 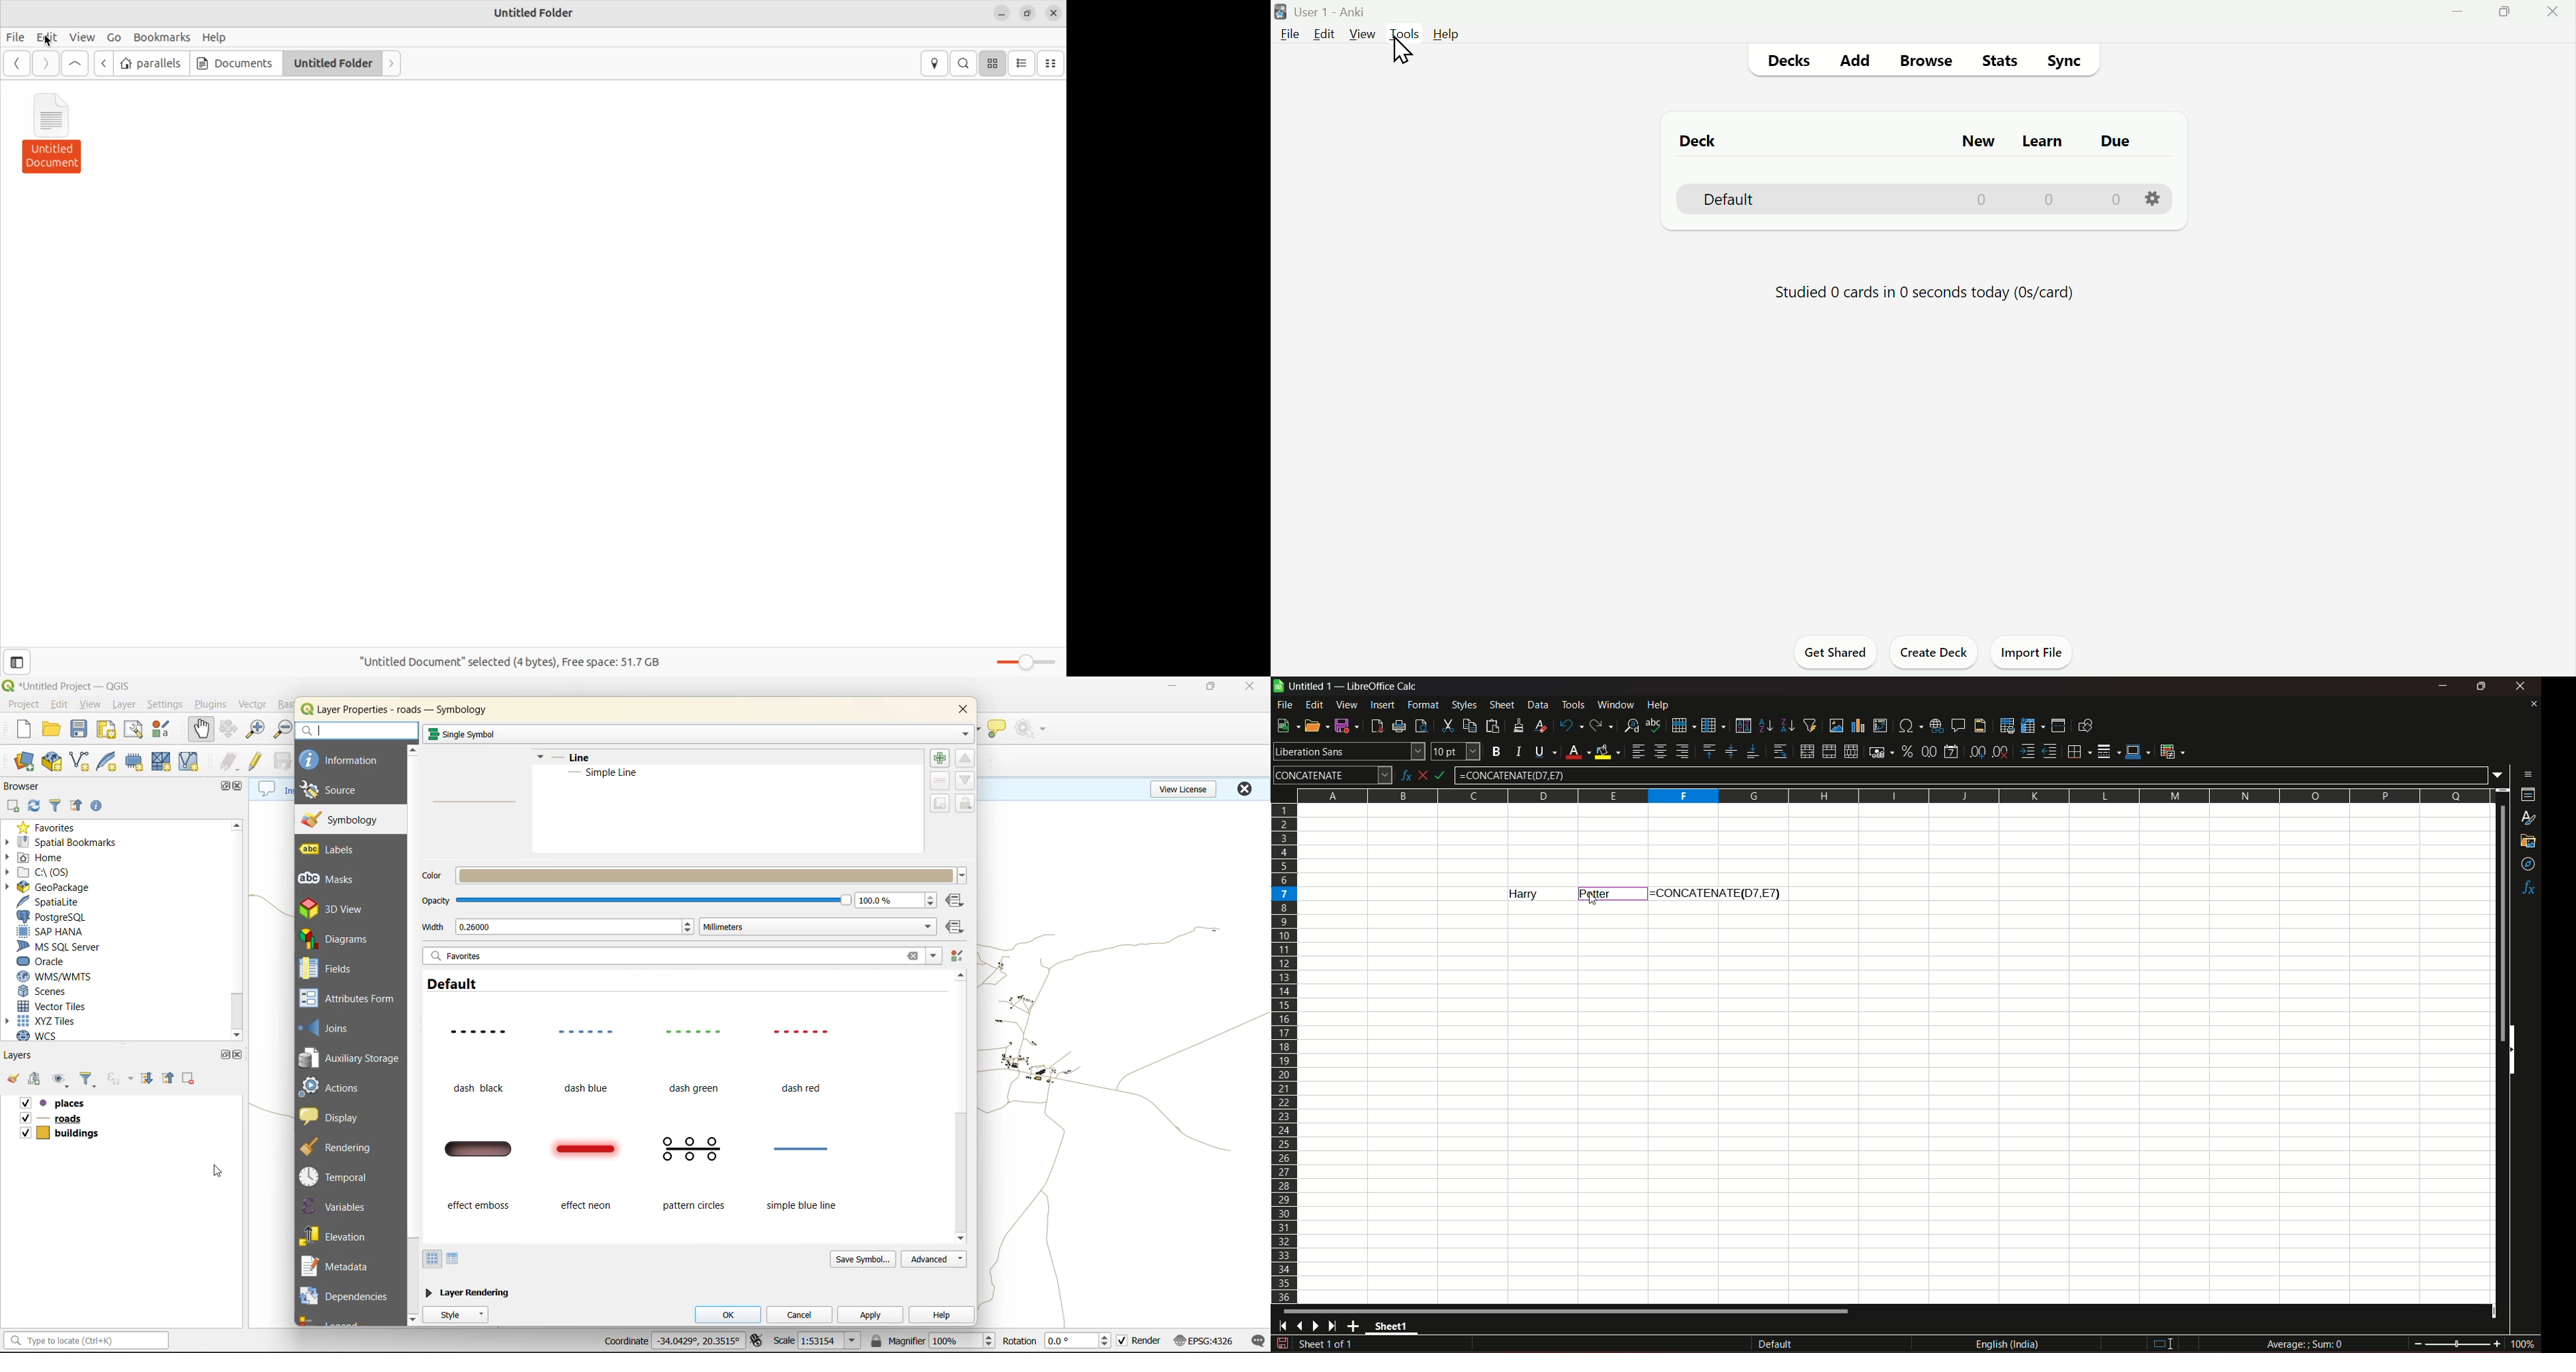 I want to click on row, so click(x=1680, y=724).